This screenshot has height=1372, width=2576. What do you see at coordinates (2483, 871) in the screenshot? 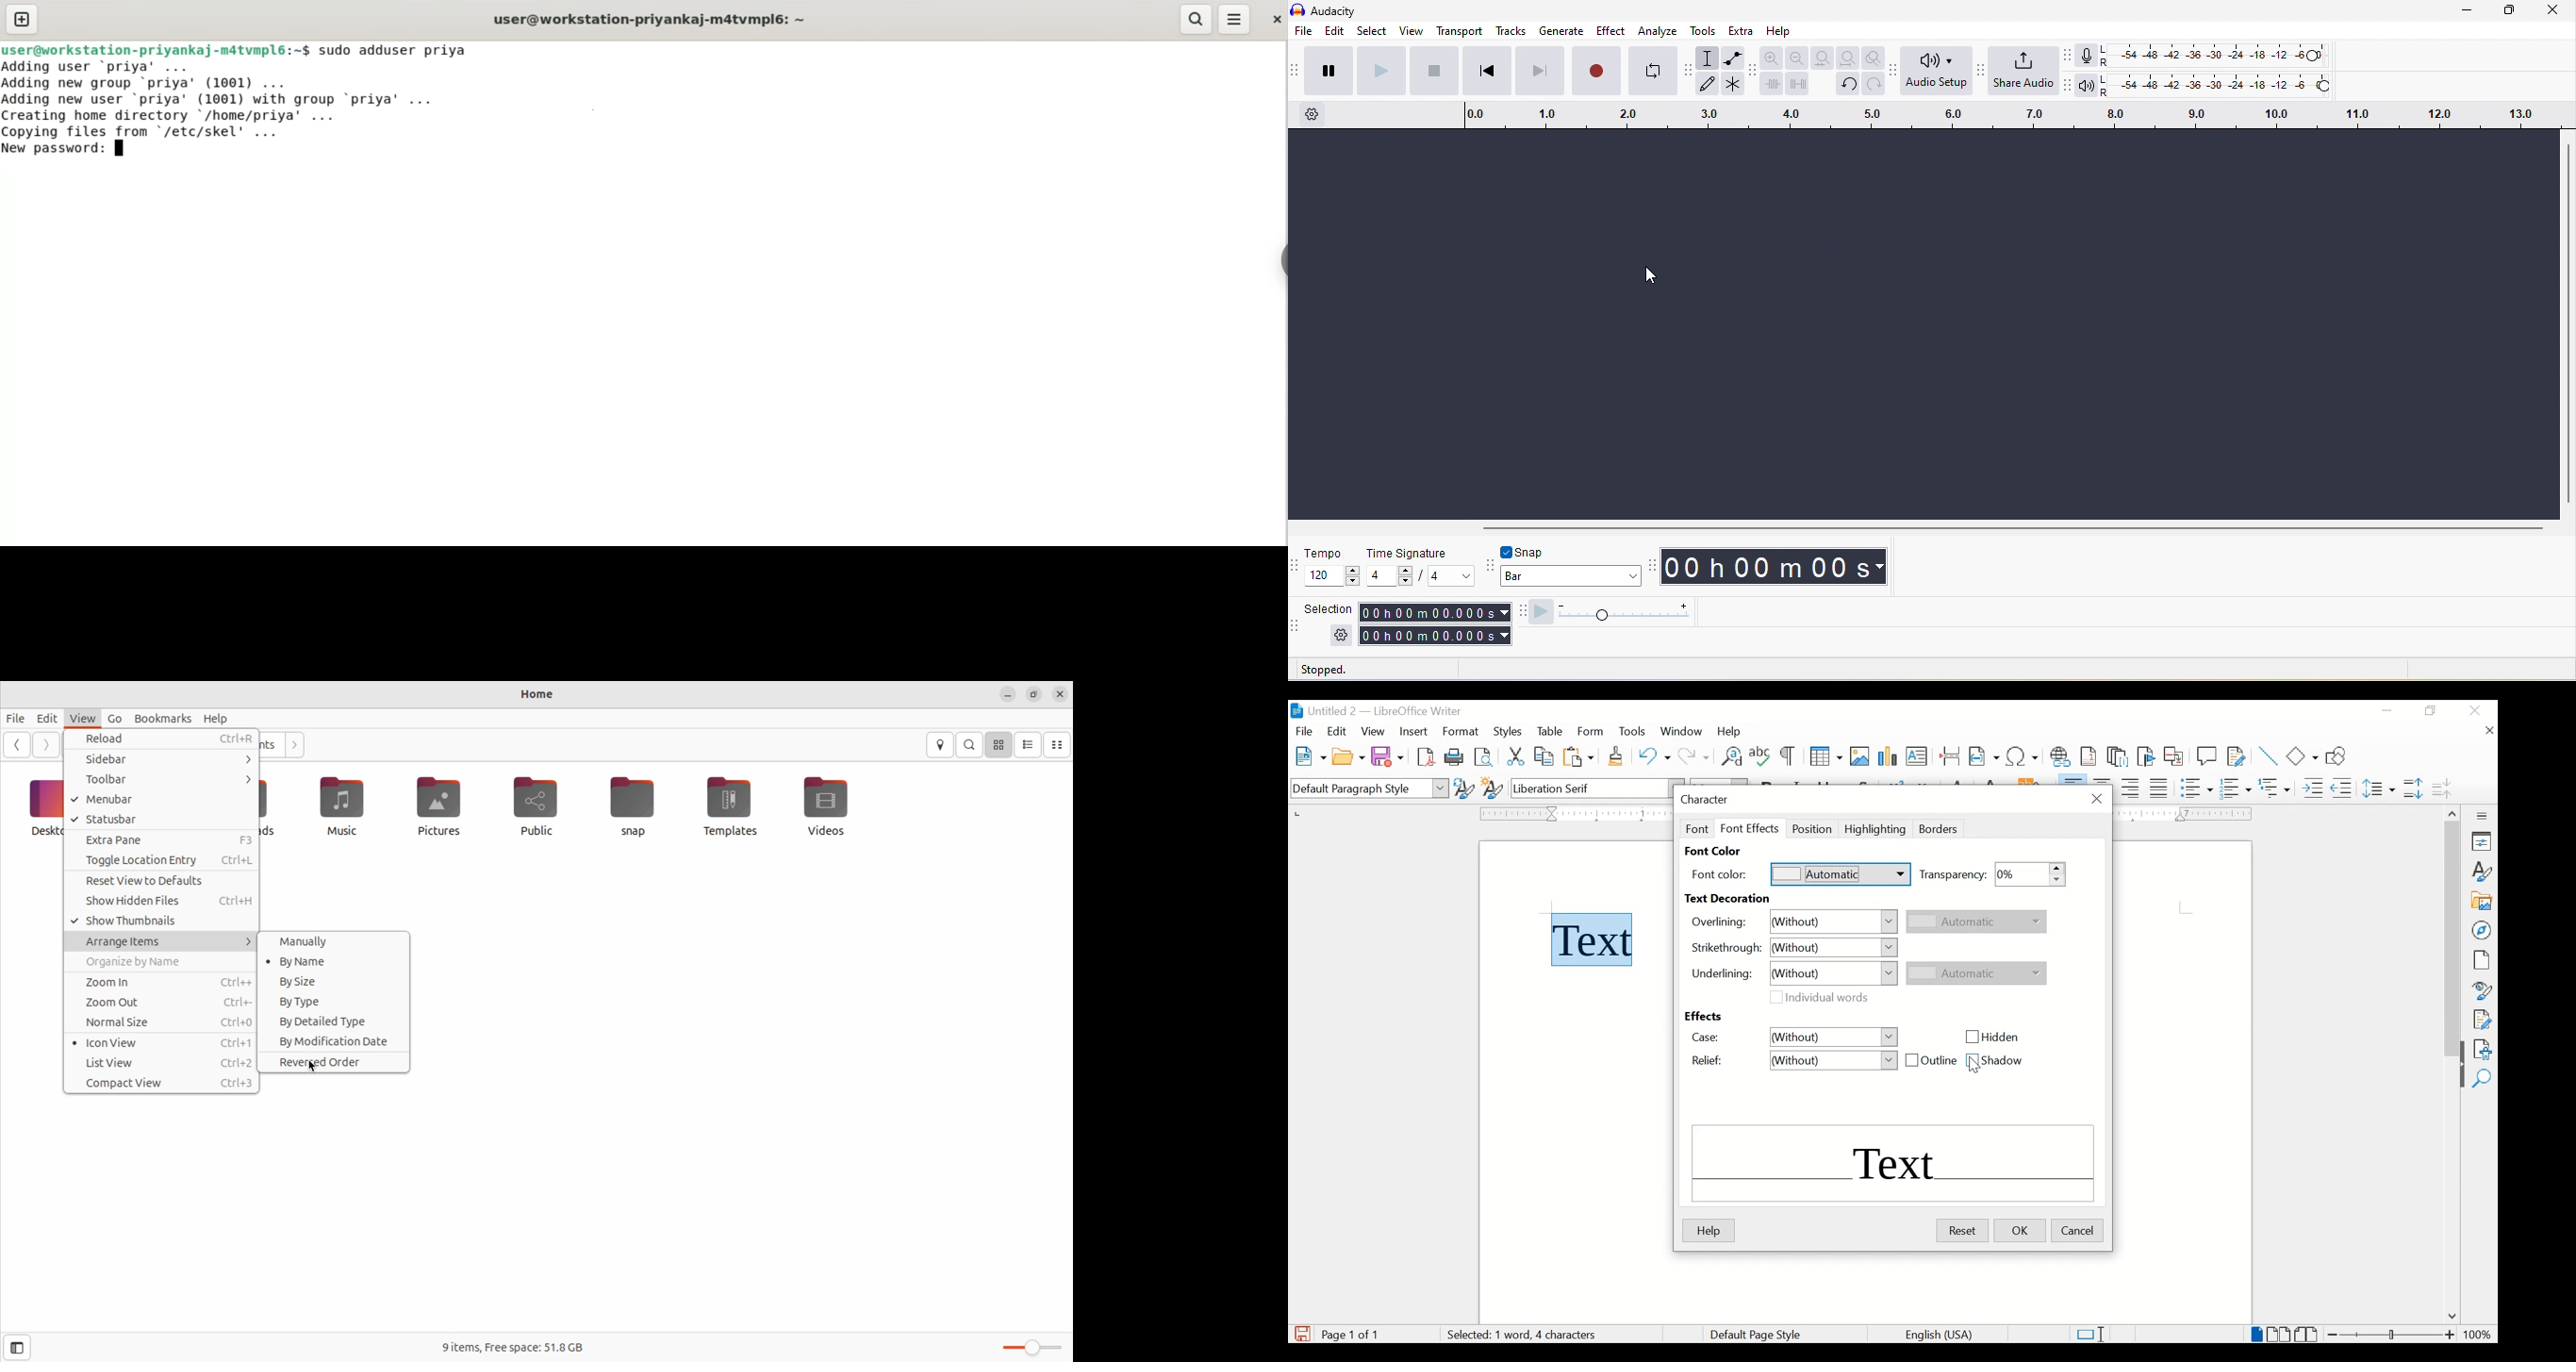
I see `styles` at bounding box center [2483, 871].